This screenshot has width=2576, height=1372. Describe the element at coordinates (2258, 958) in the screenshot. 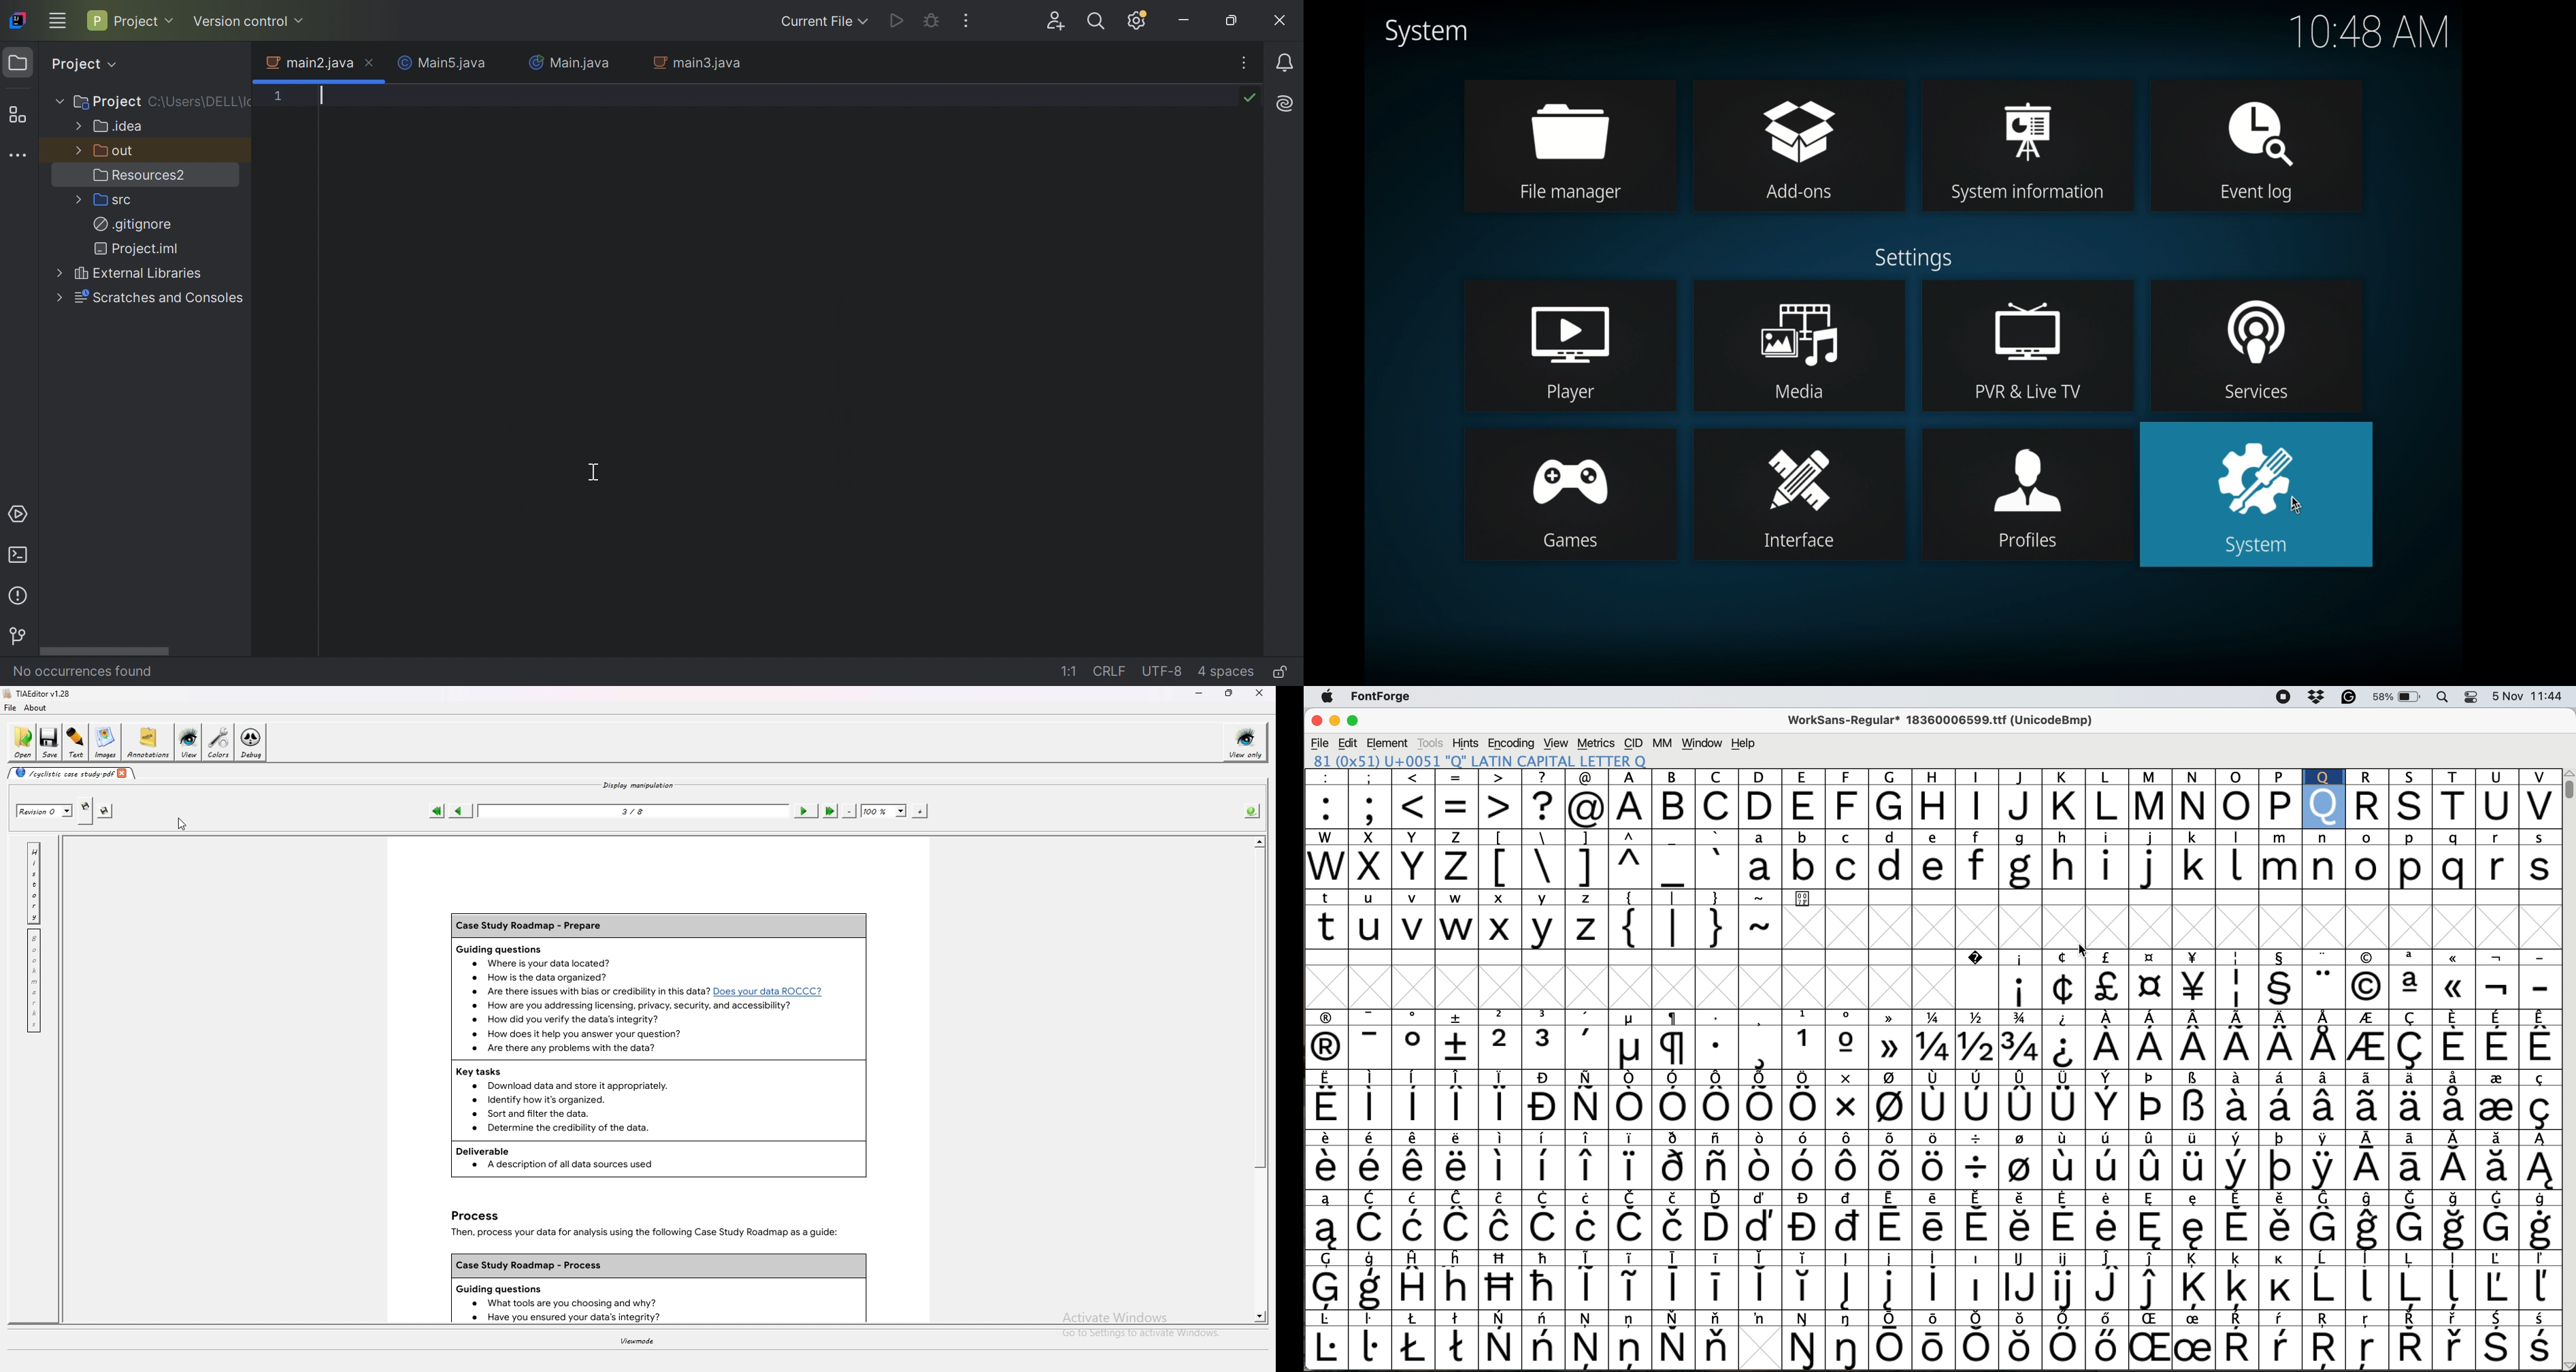

I see `special characters` at that location.